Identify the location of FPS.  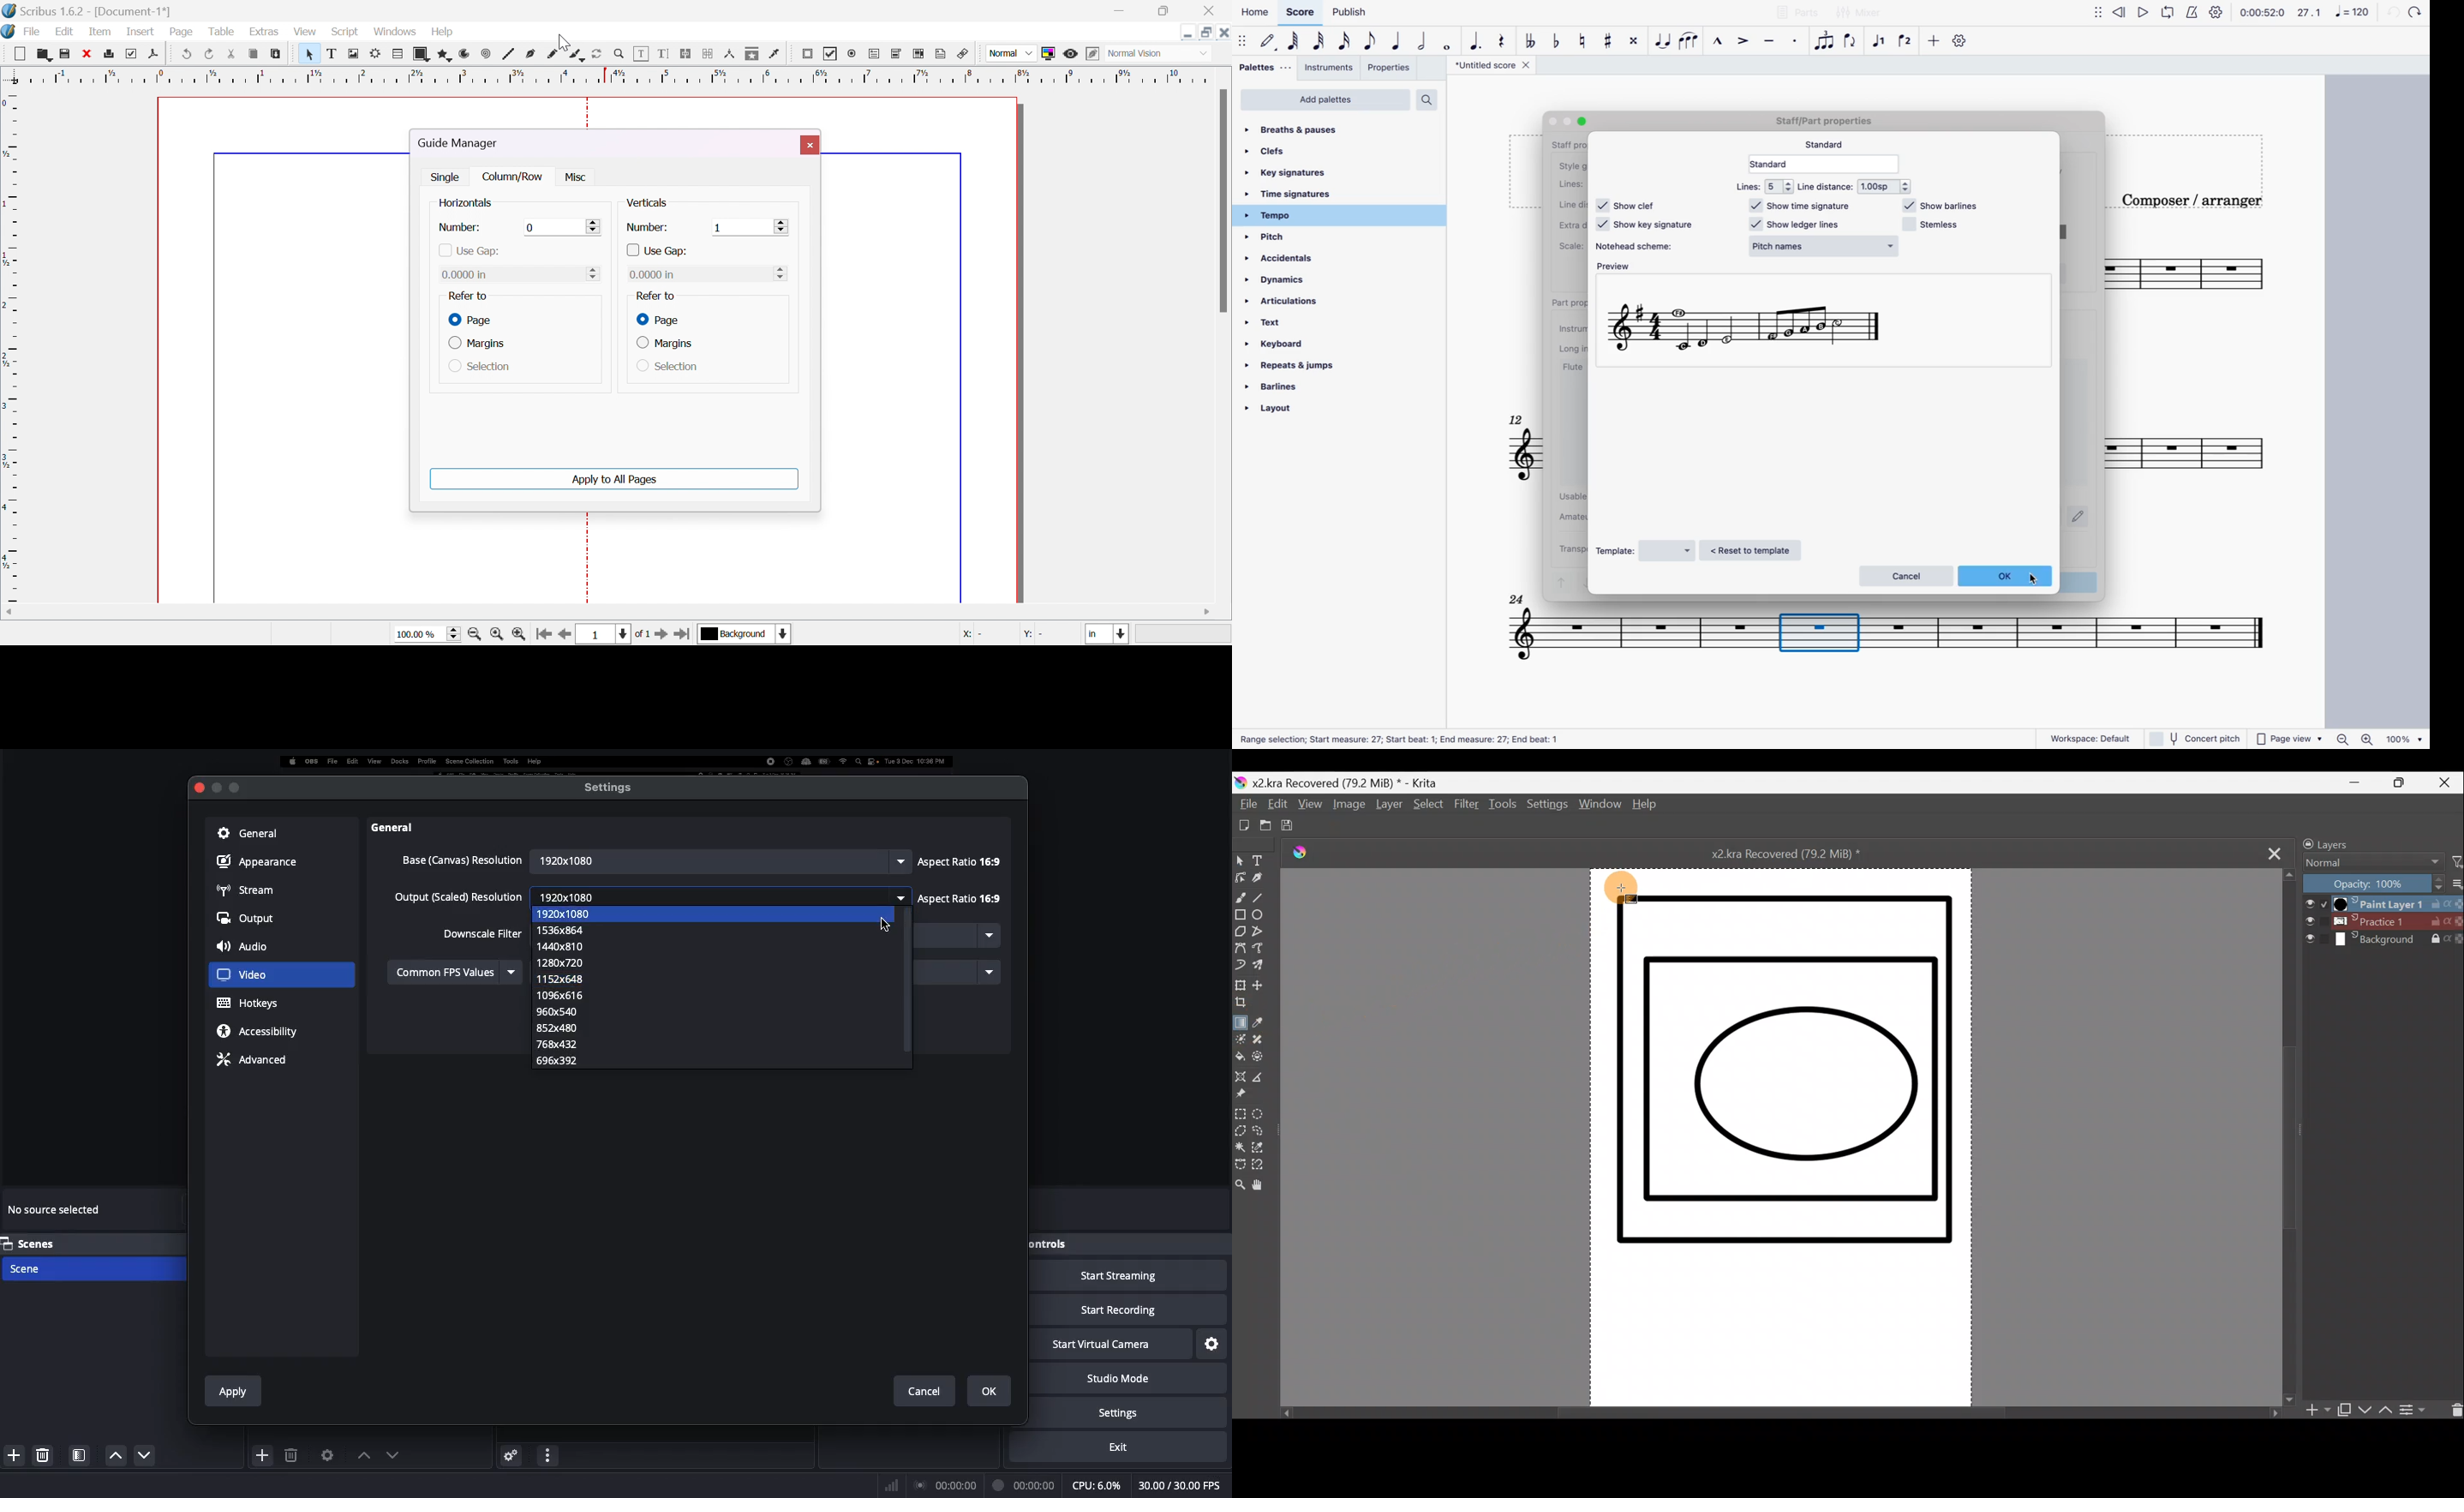
(1182, 1486).